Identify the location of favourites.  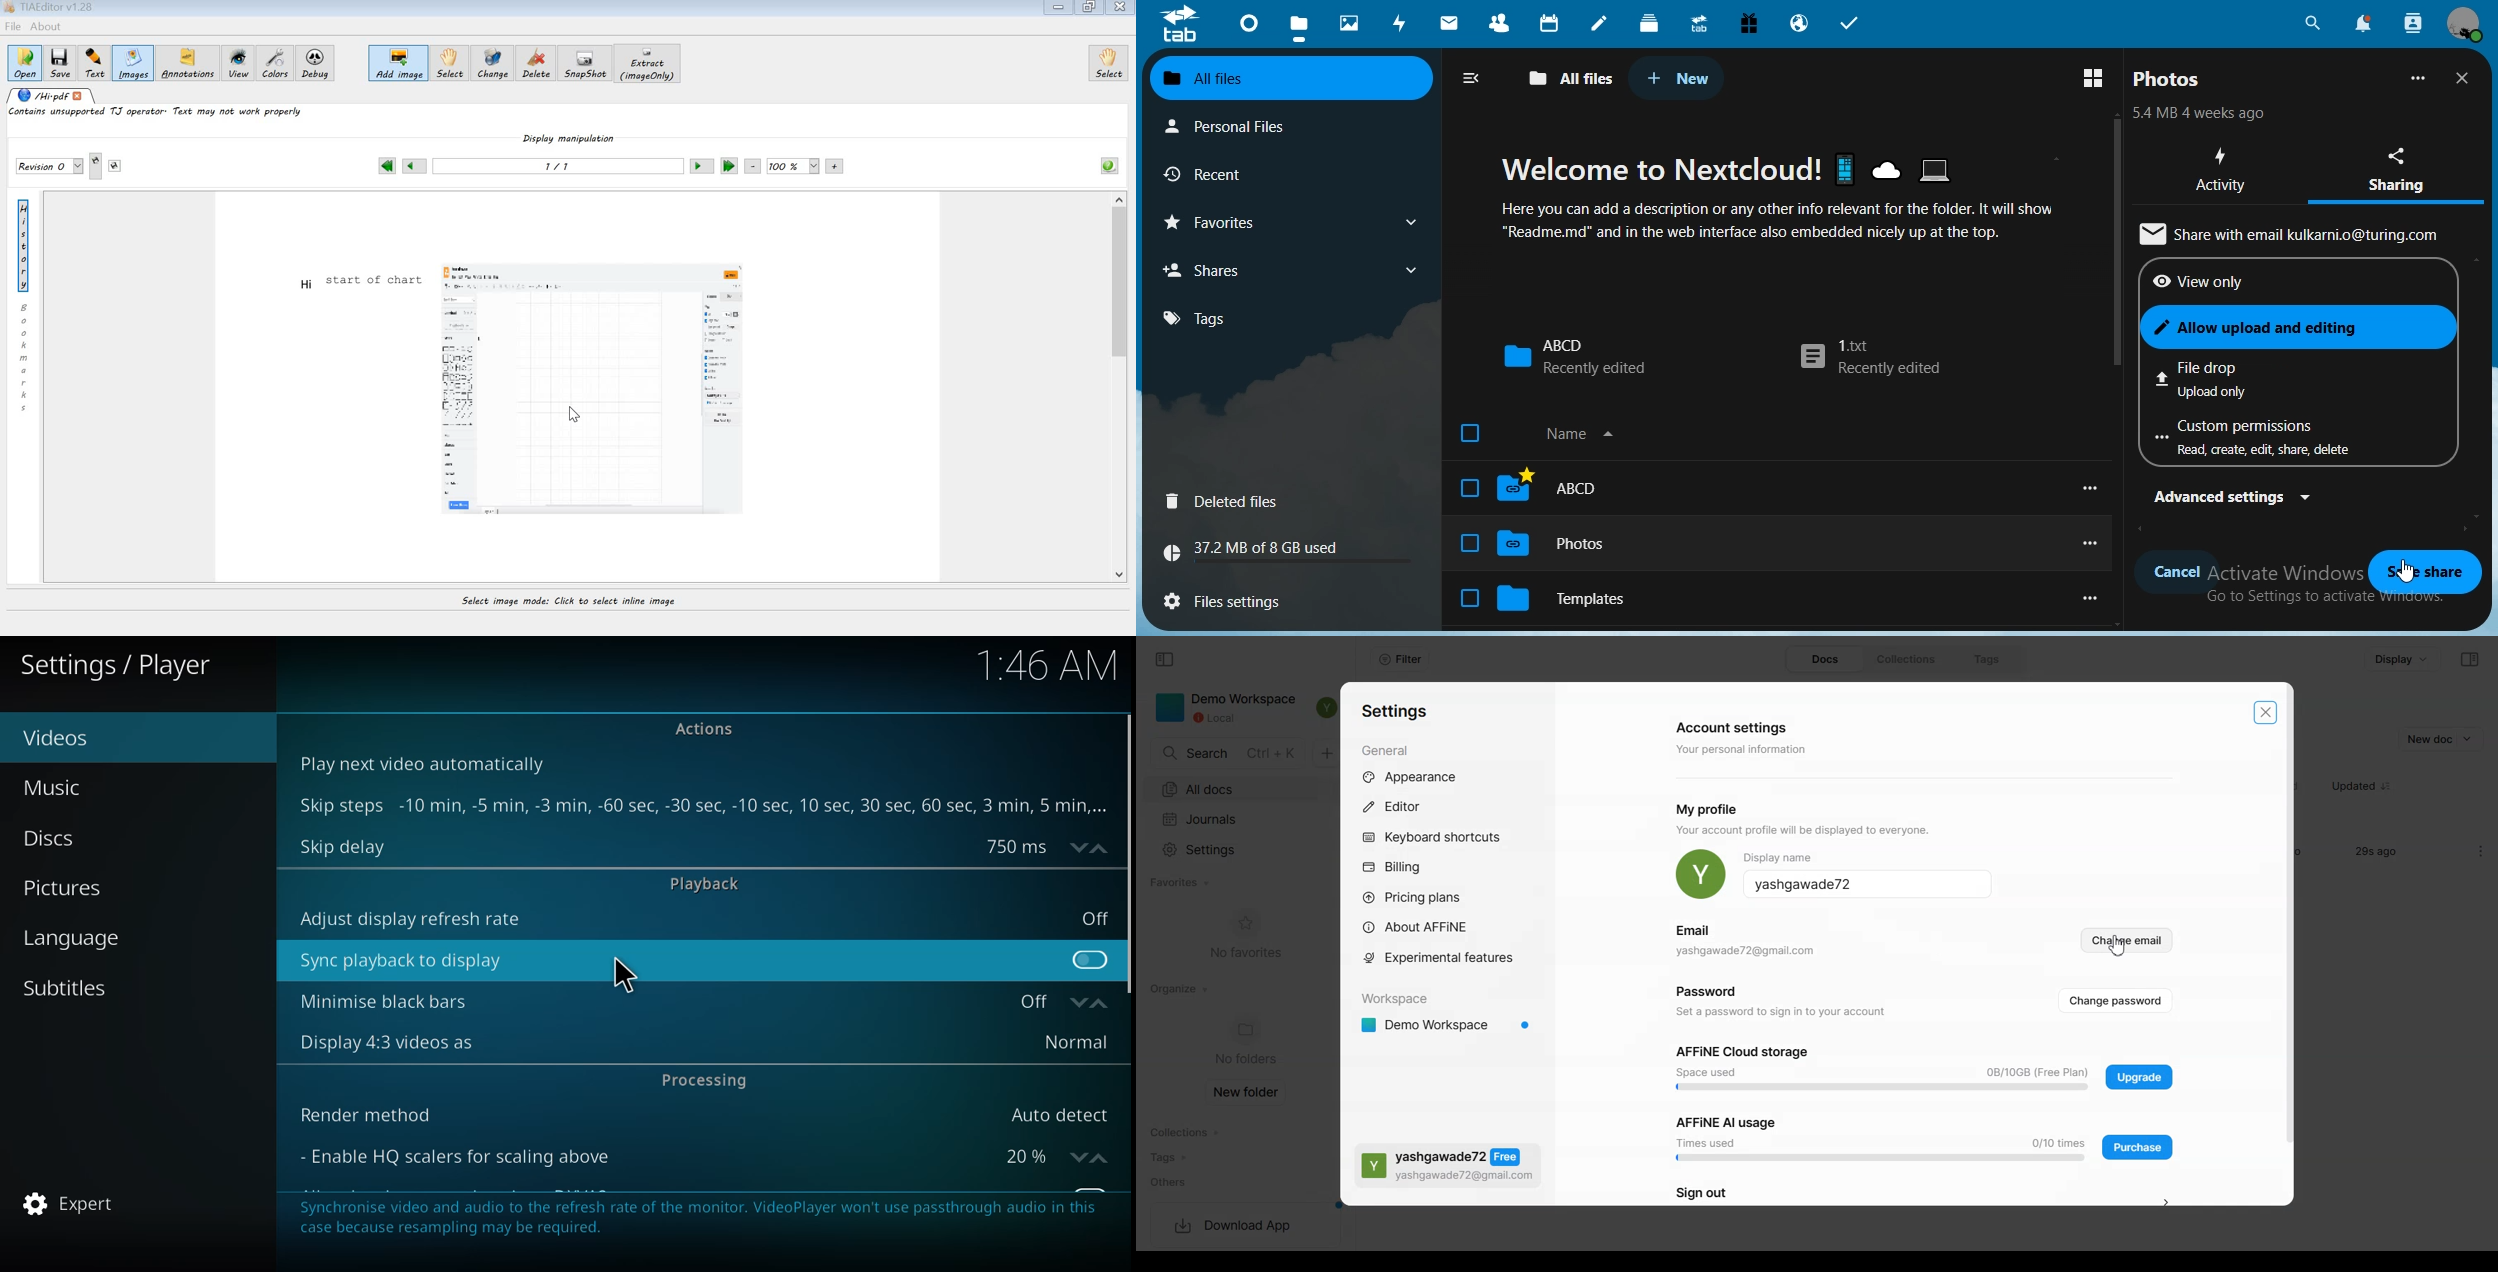
(1288, 222).